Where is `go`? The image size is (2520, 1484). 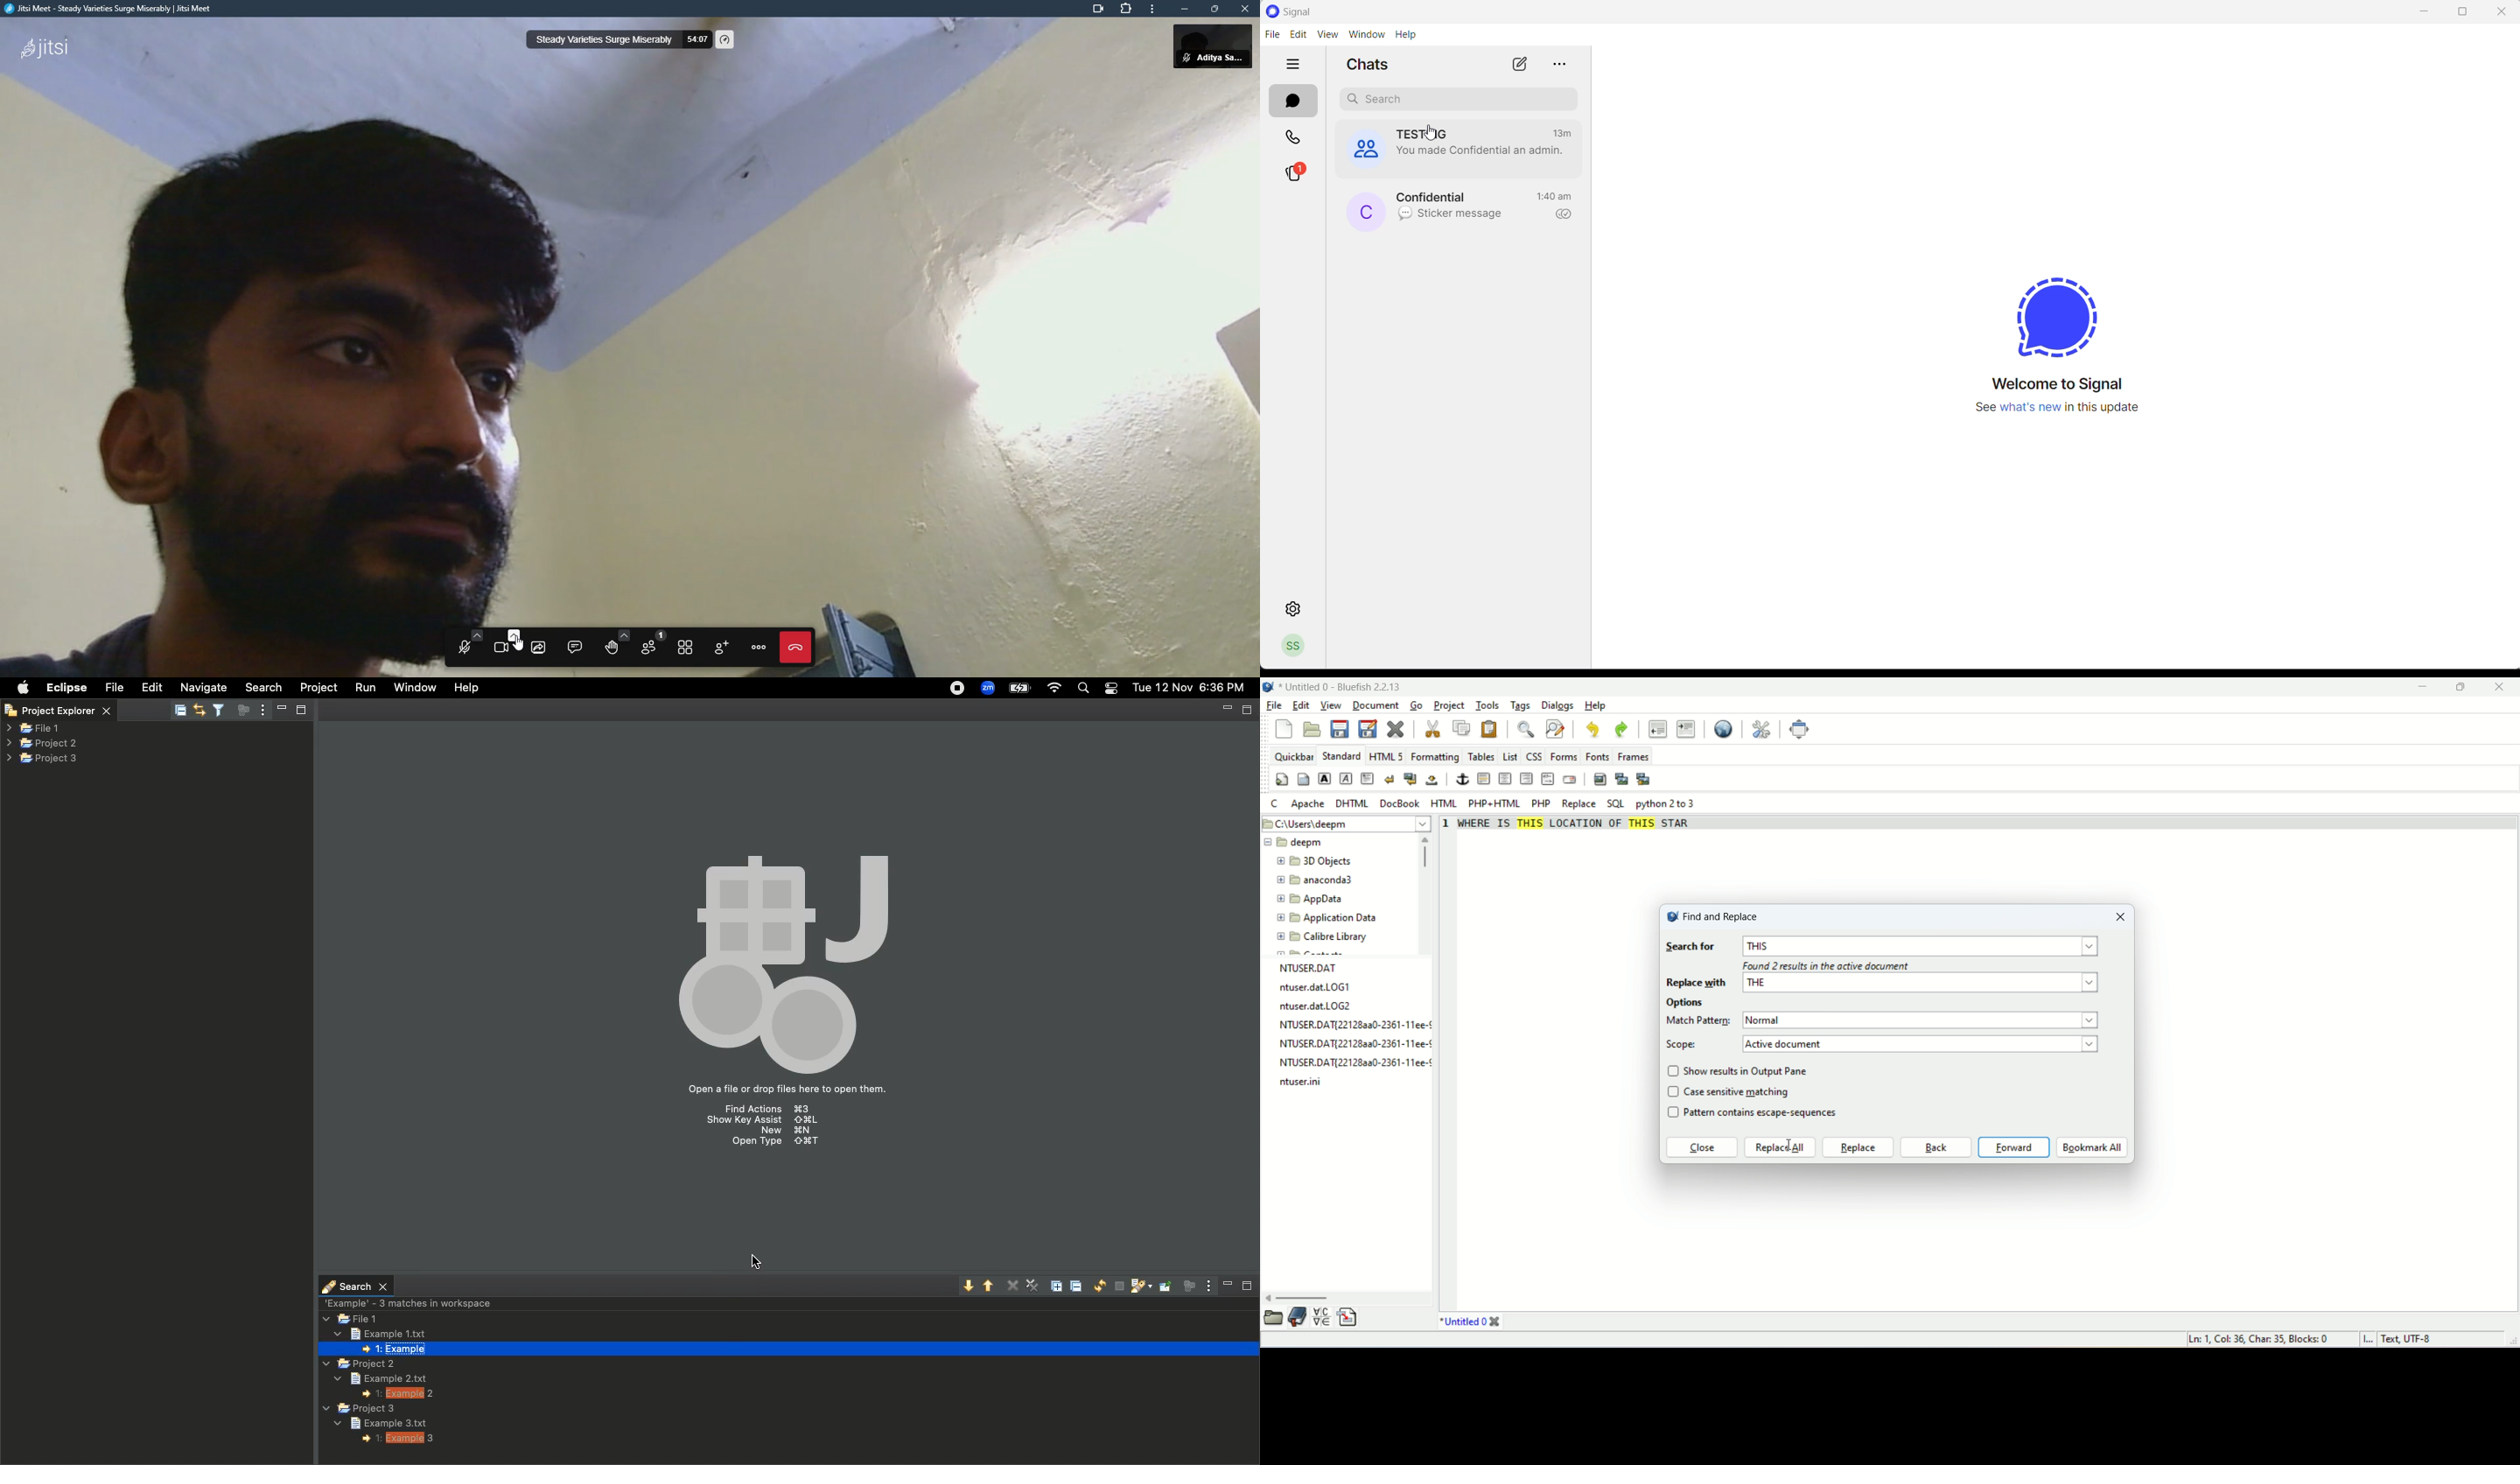
go is located at coordinates (1416, 704).